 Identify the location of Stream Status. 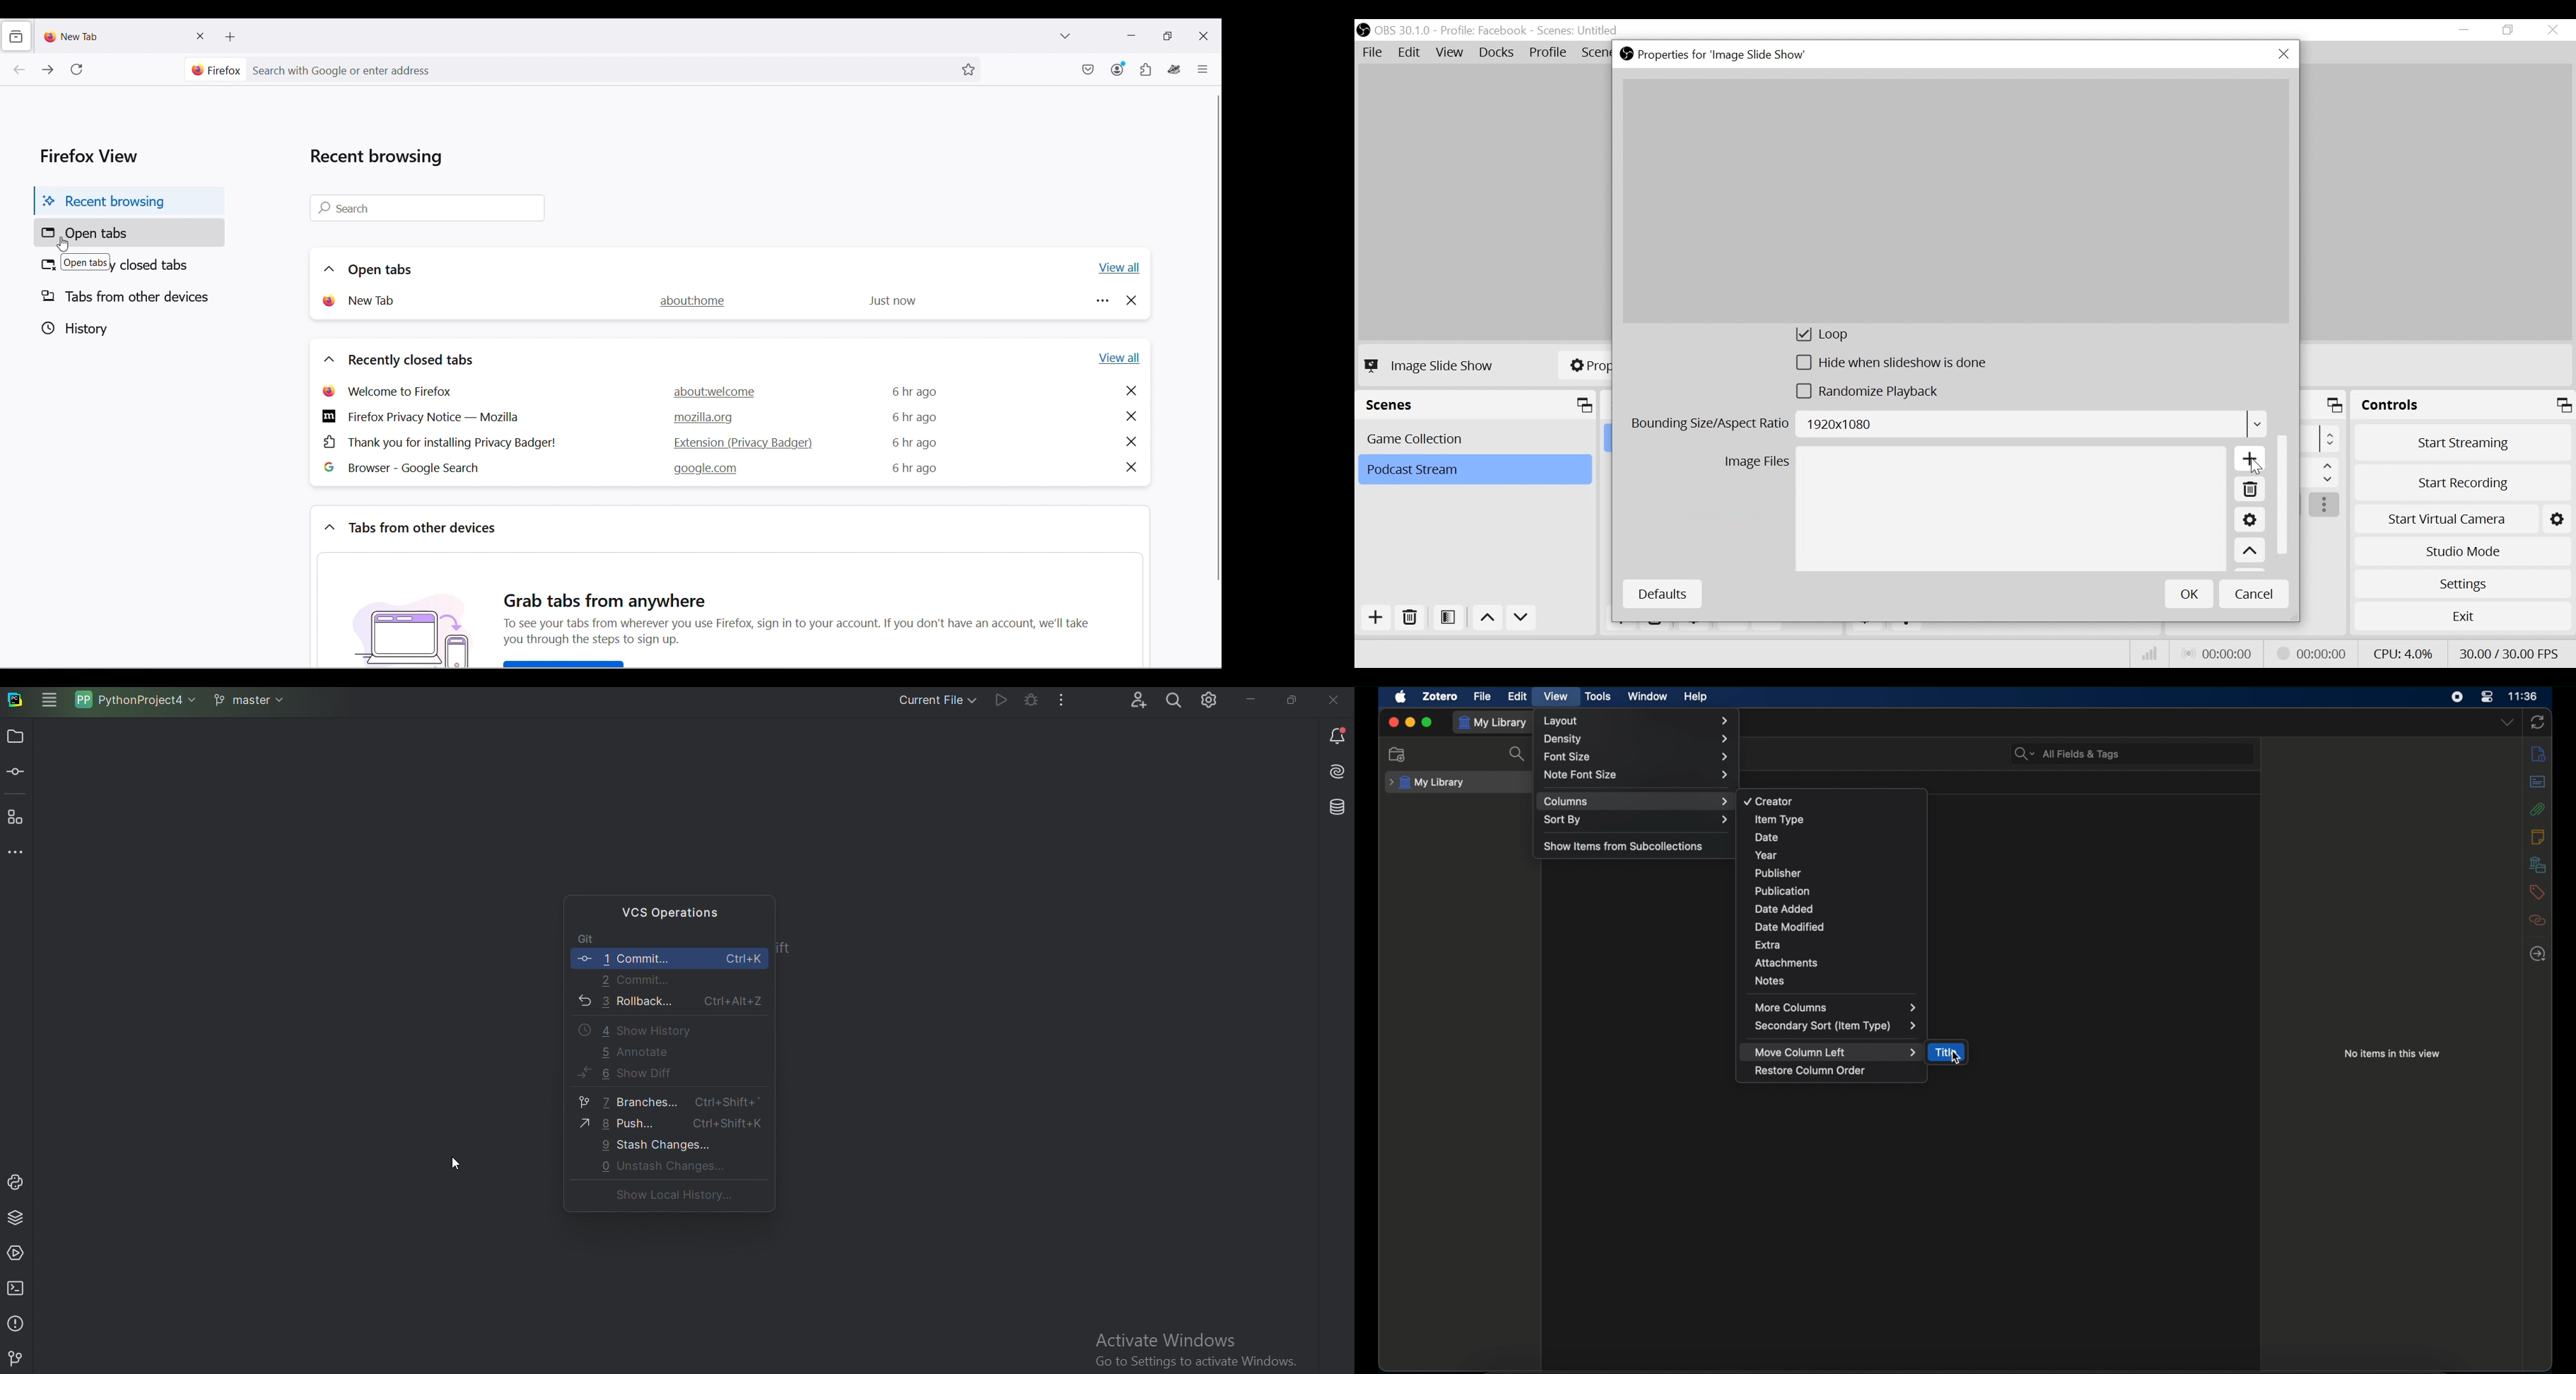
(2312, 652).